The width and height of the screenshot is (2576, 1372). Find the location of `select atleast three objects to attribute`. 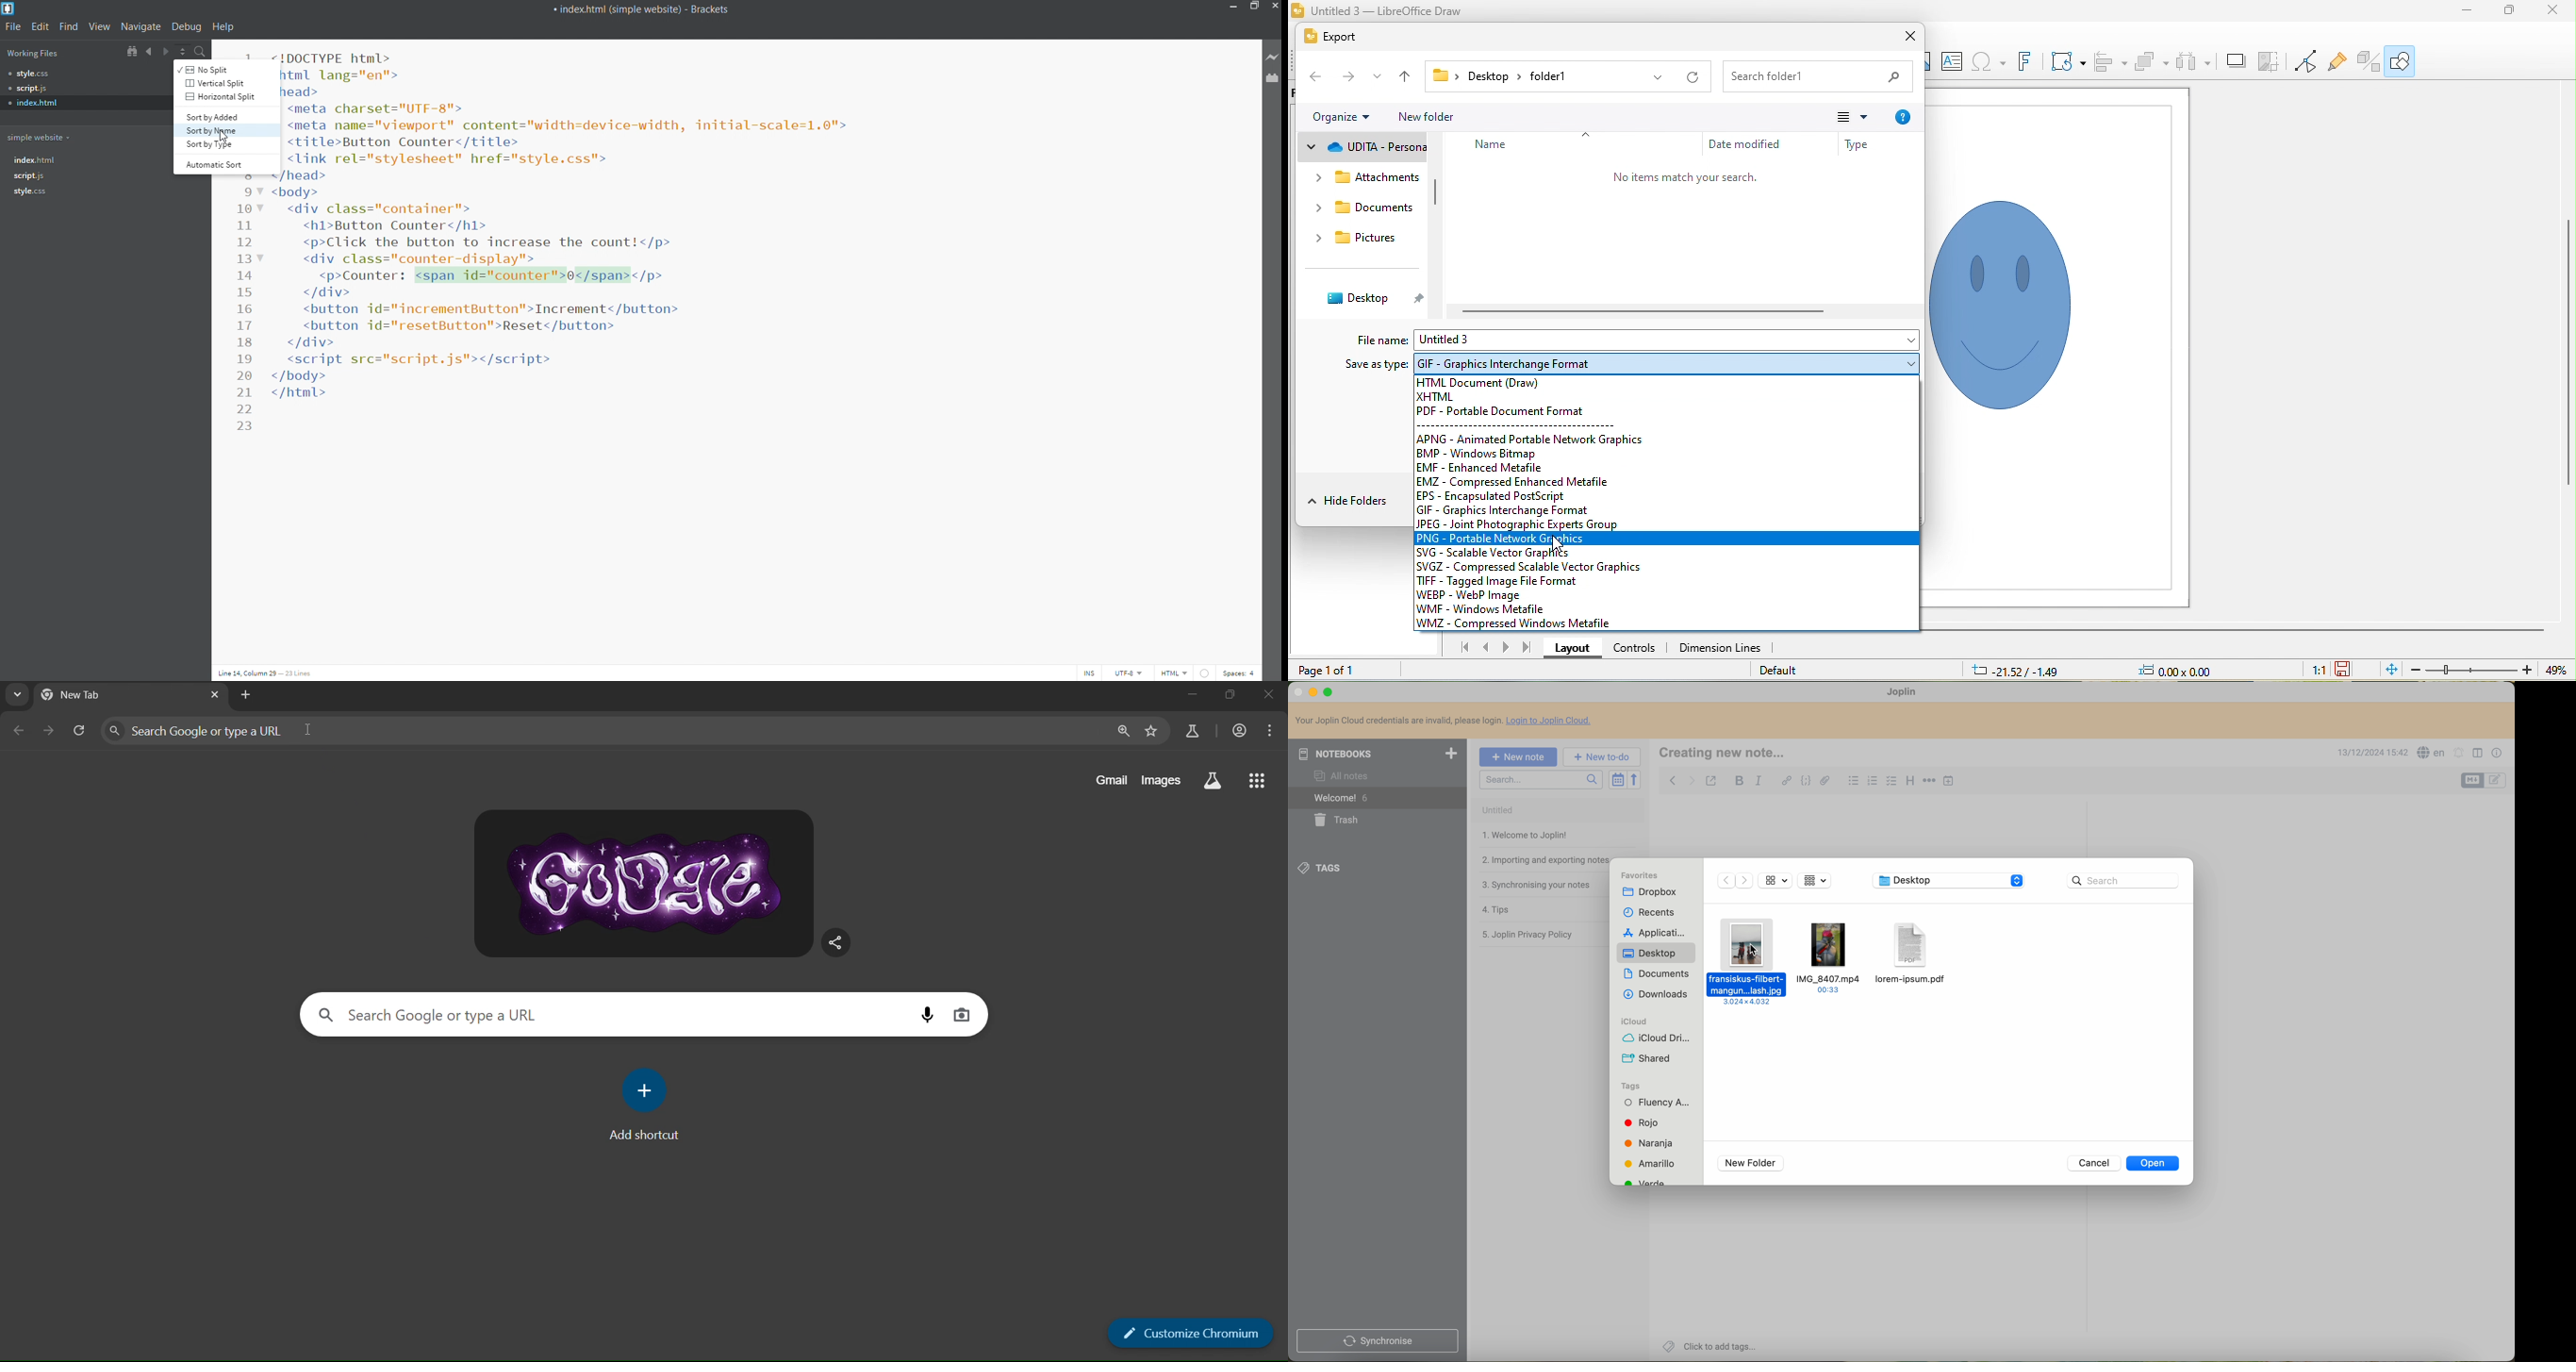

select atleast three objects to attribute is located at coordinates (2193, 62).